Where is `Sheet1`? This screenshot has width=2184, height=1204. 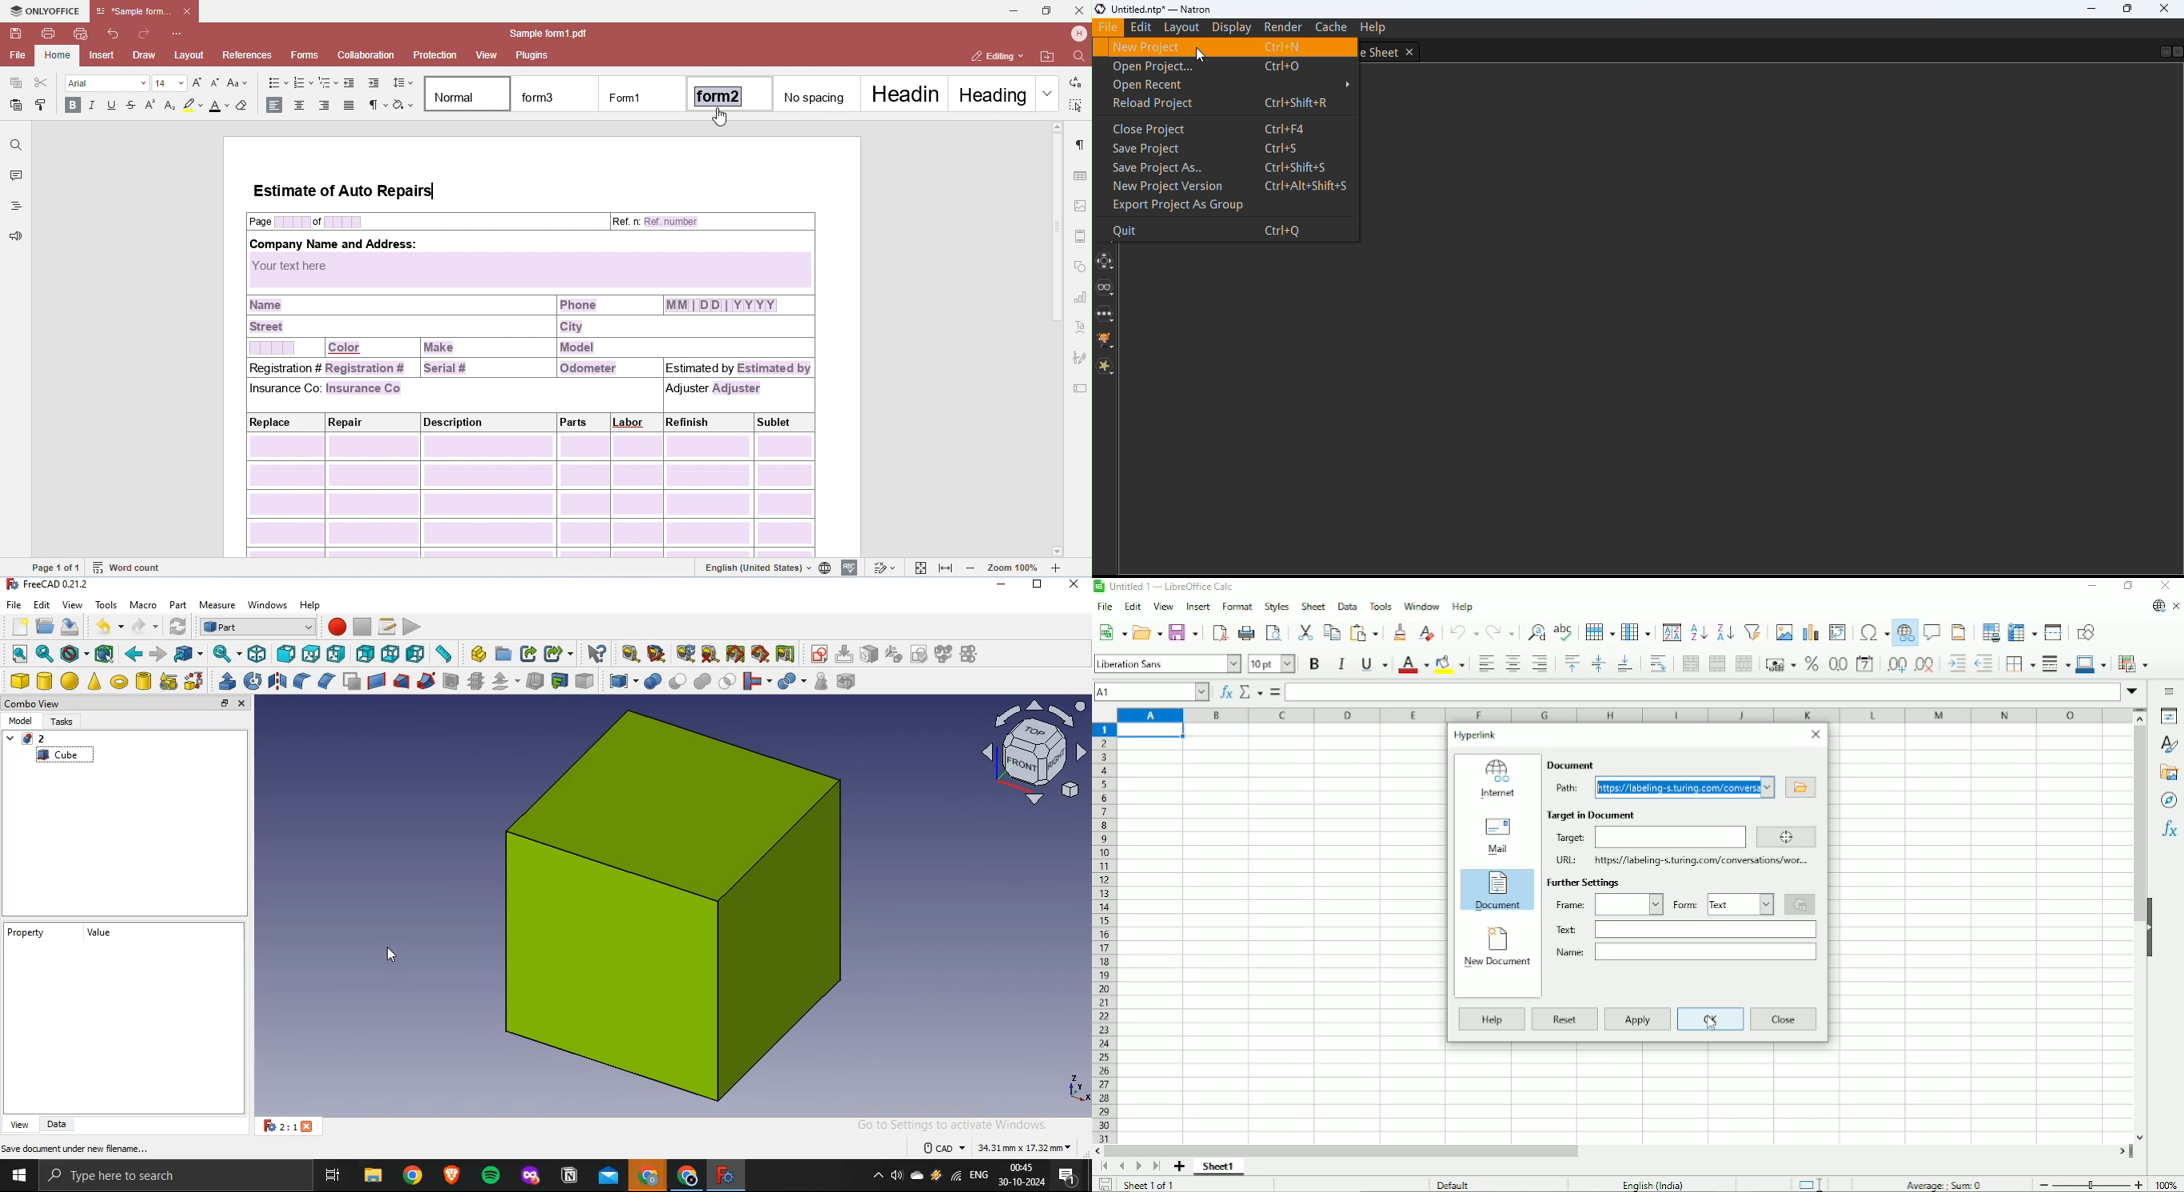 Sheet1 is located at coordinates (1219, 1167).